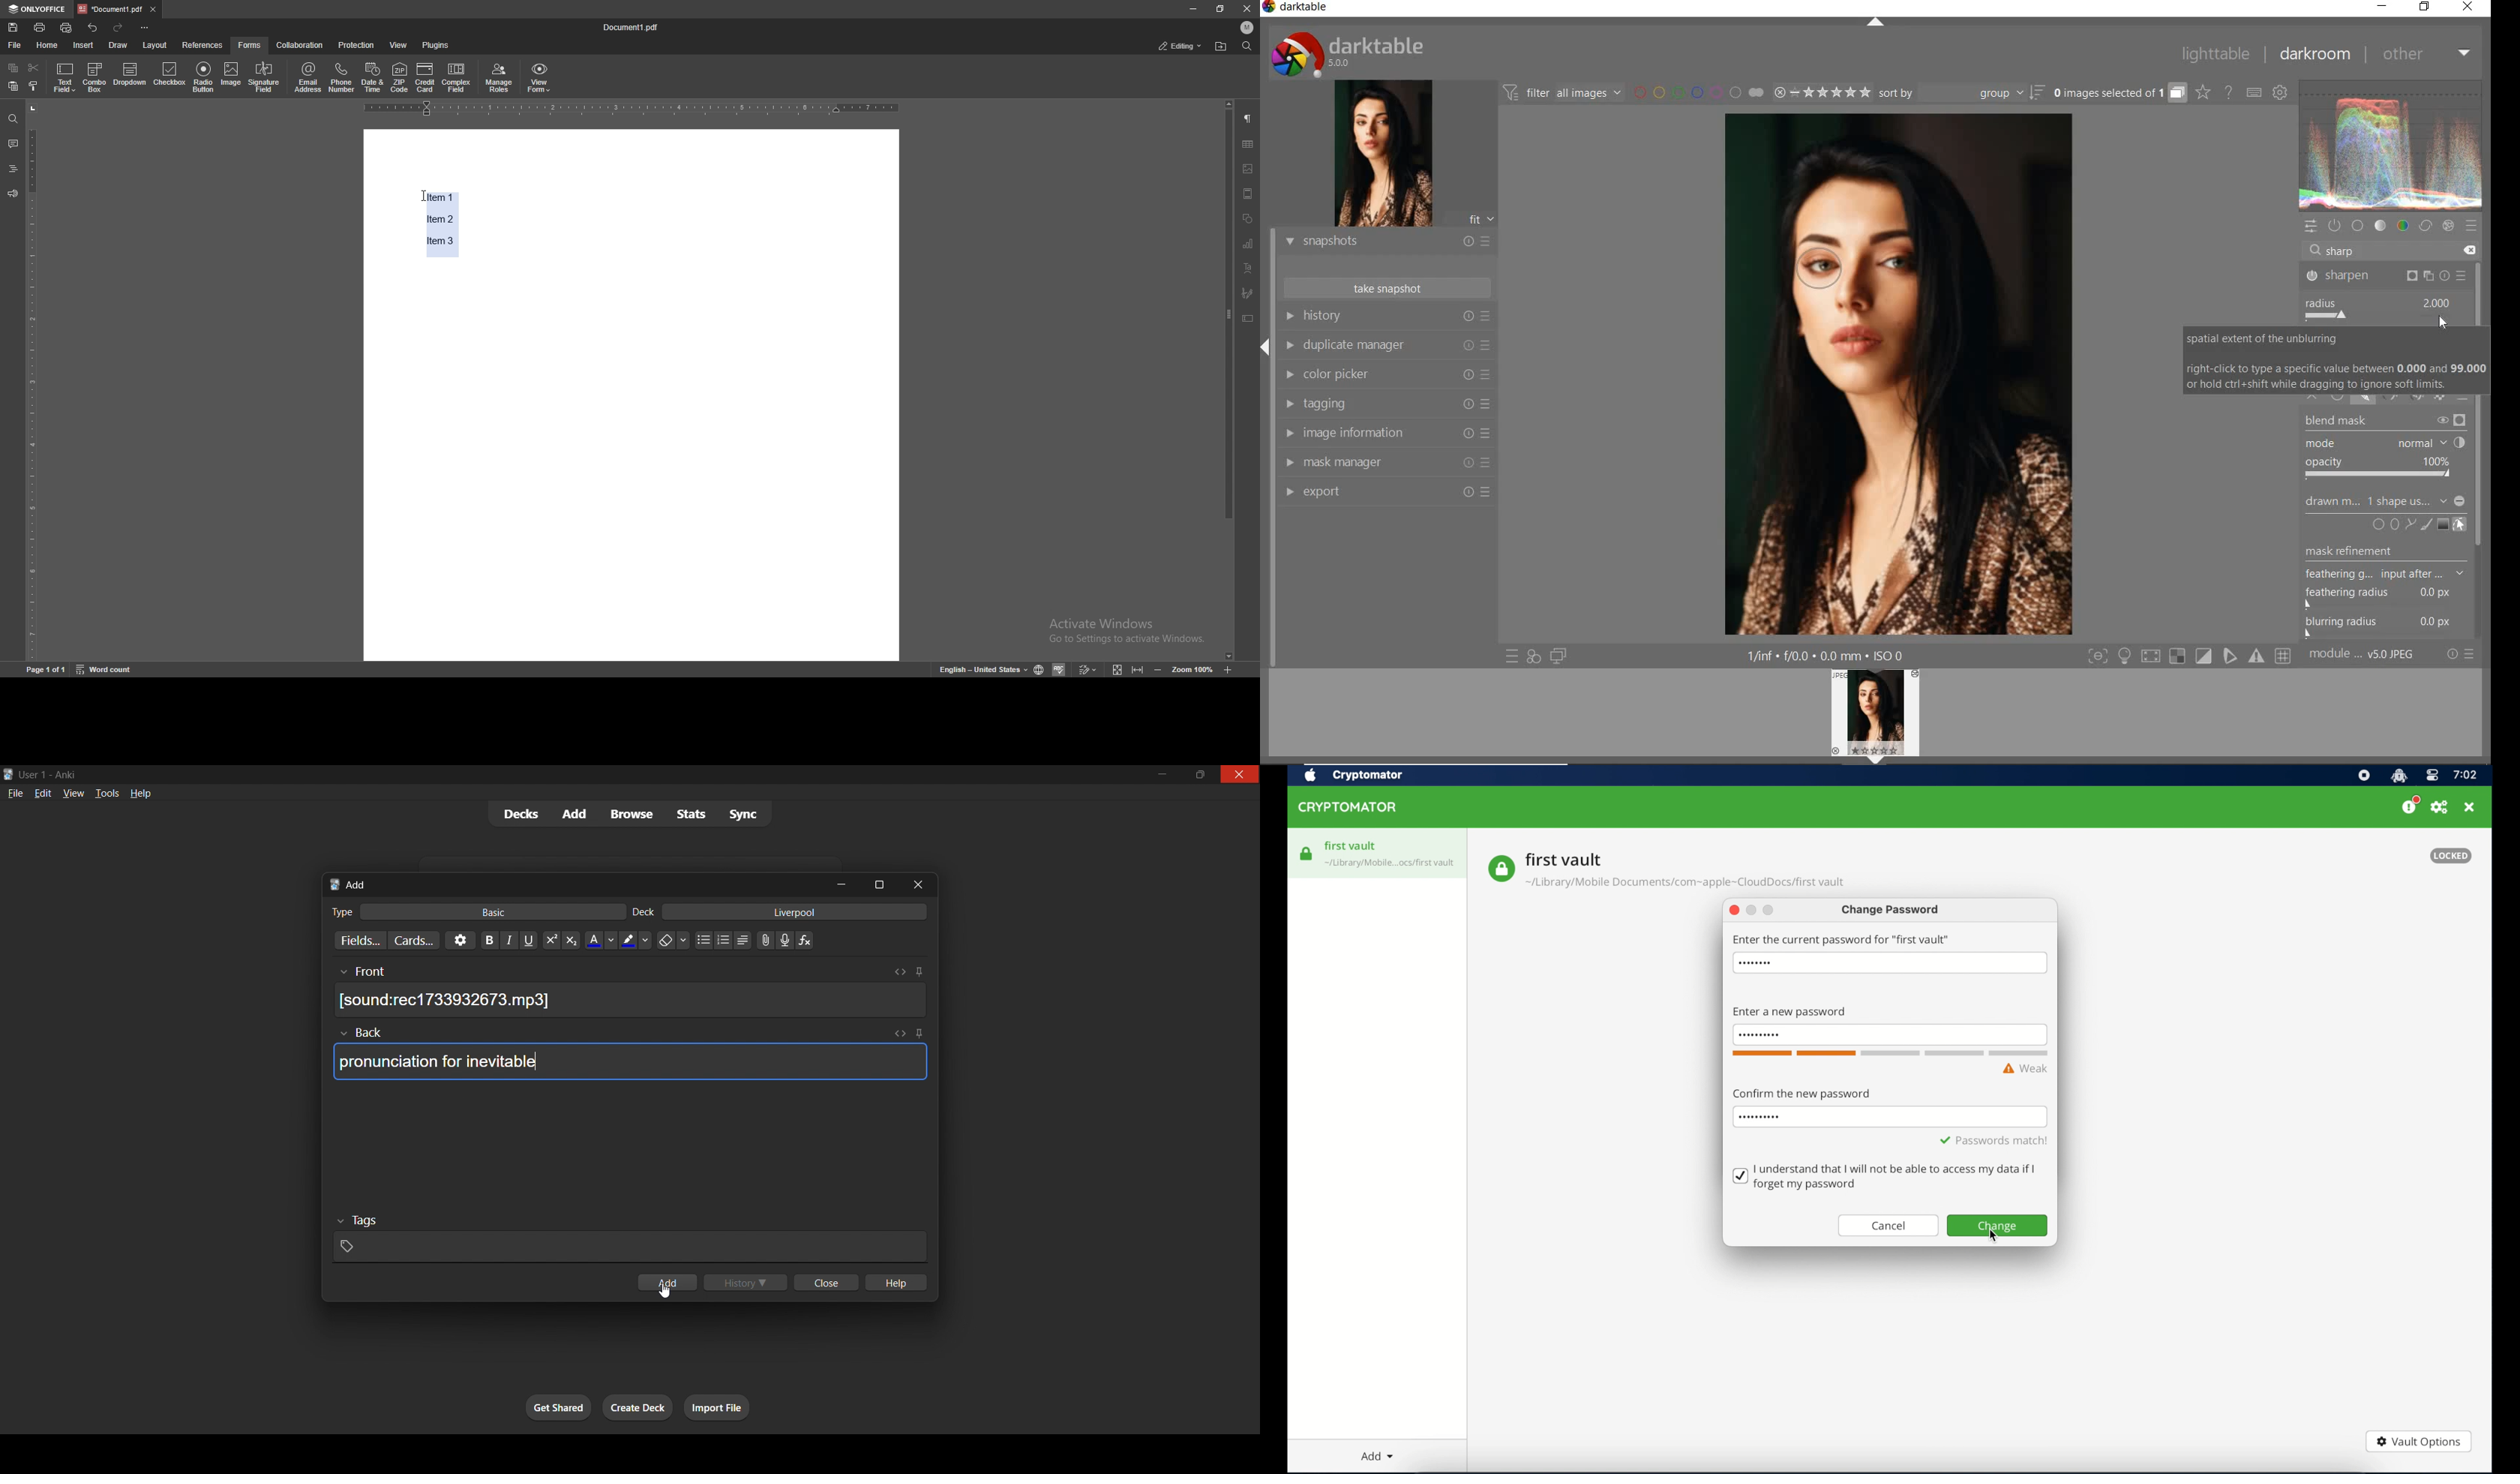 Image resolution: width=2520 pixels, height=1484 pixels. Describe the element at coordinates (672, 1280) in the screenshot. I see `add` at that location.